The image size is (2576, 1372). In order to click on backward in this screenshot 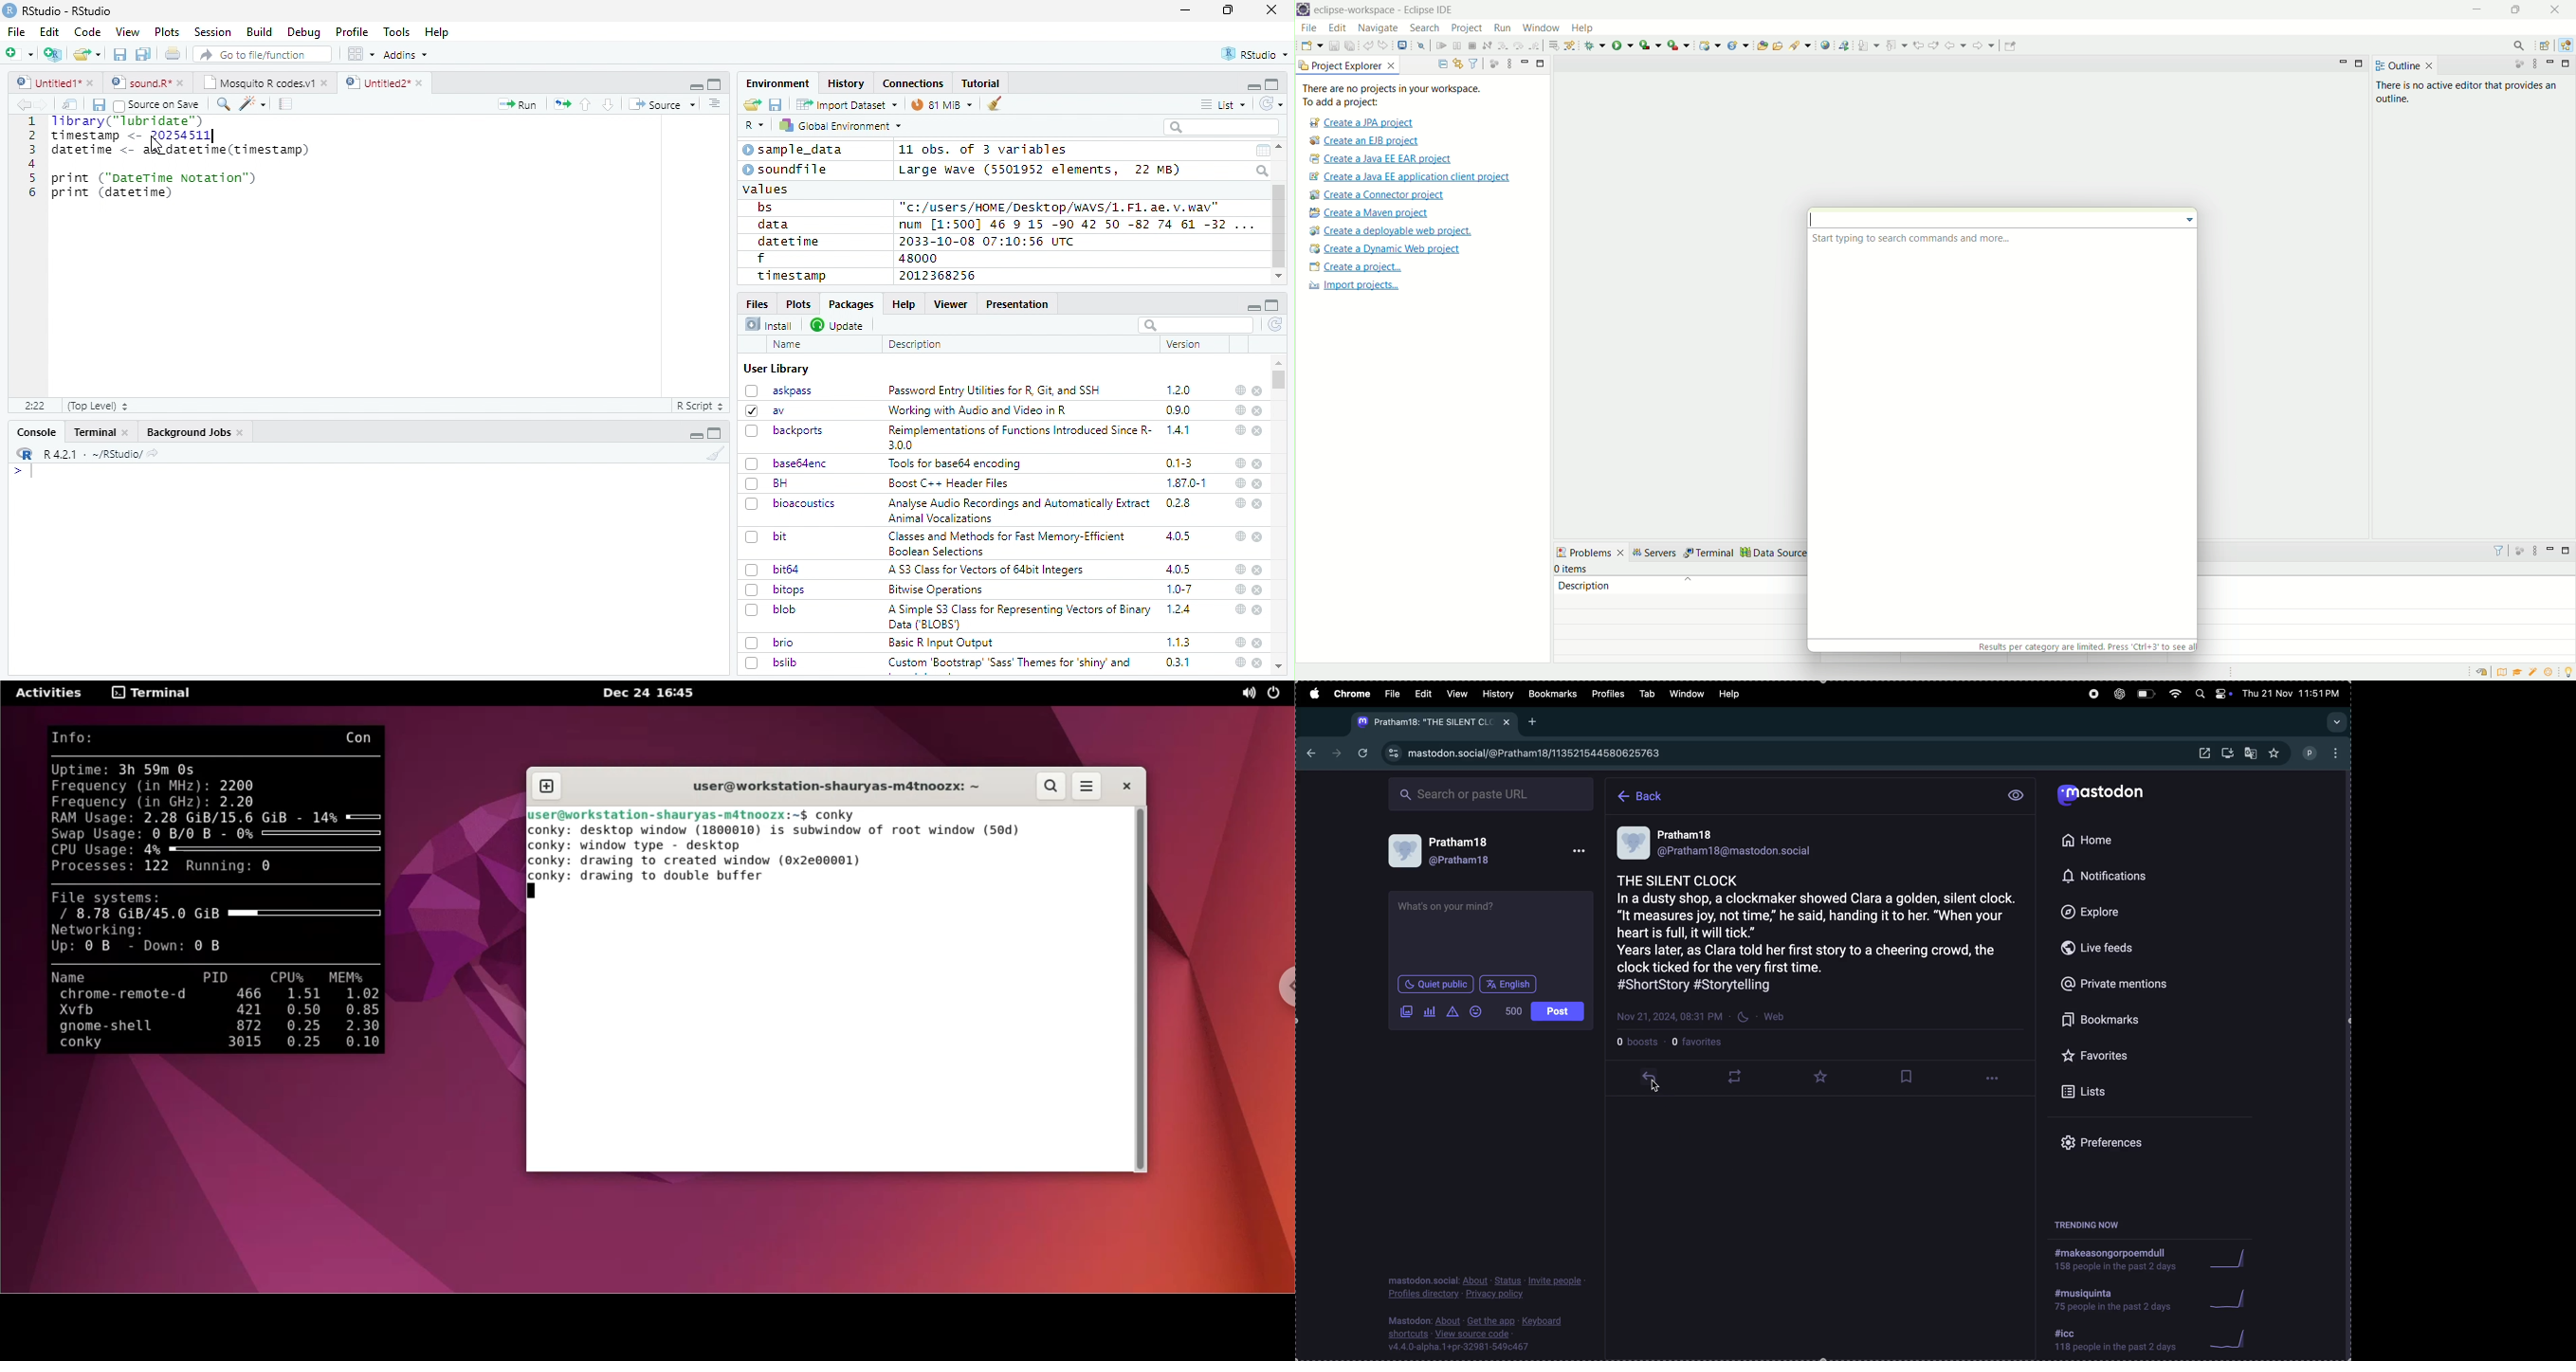, I will do `click(1308, 749)`.